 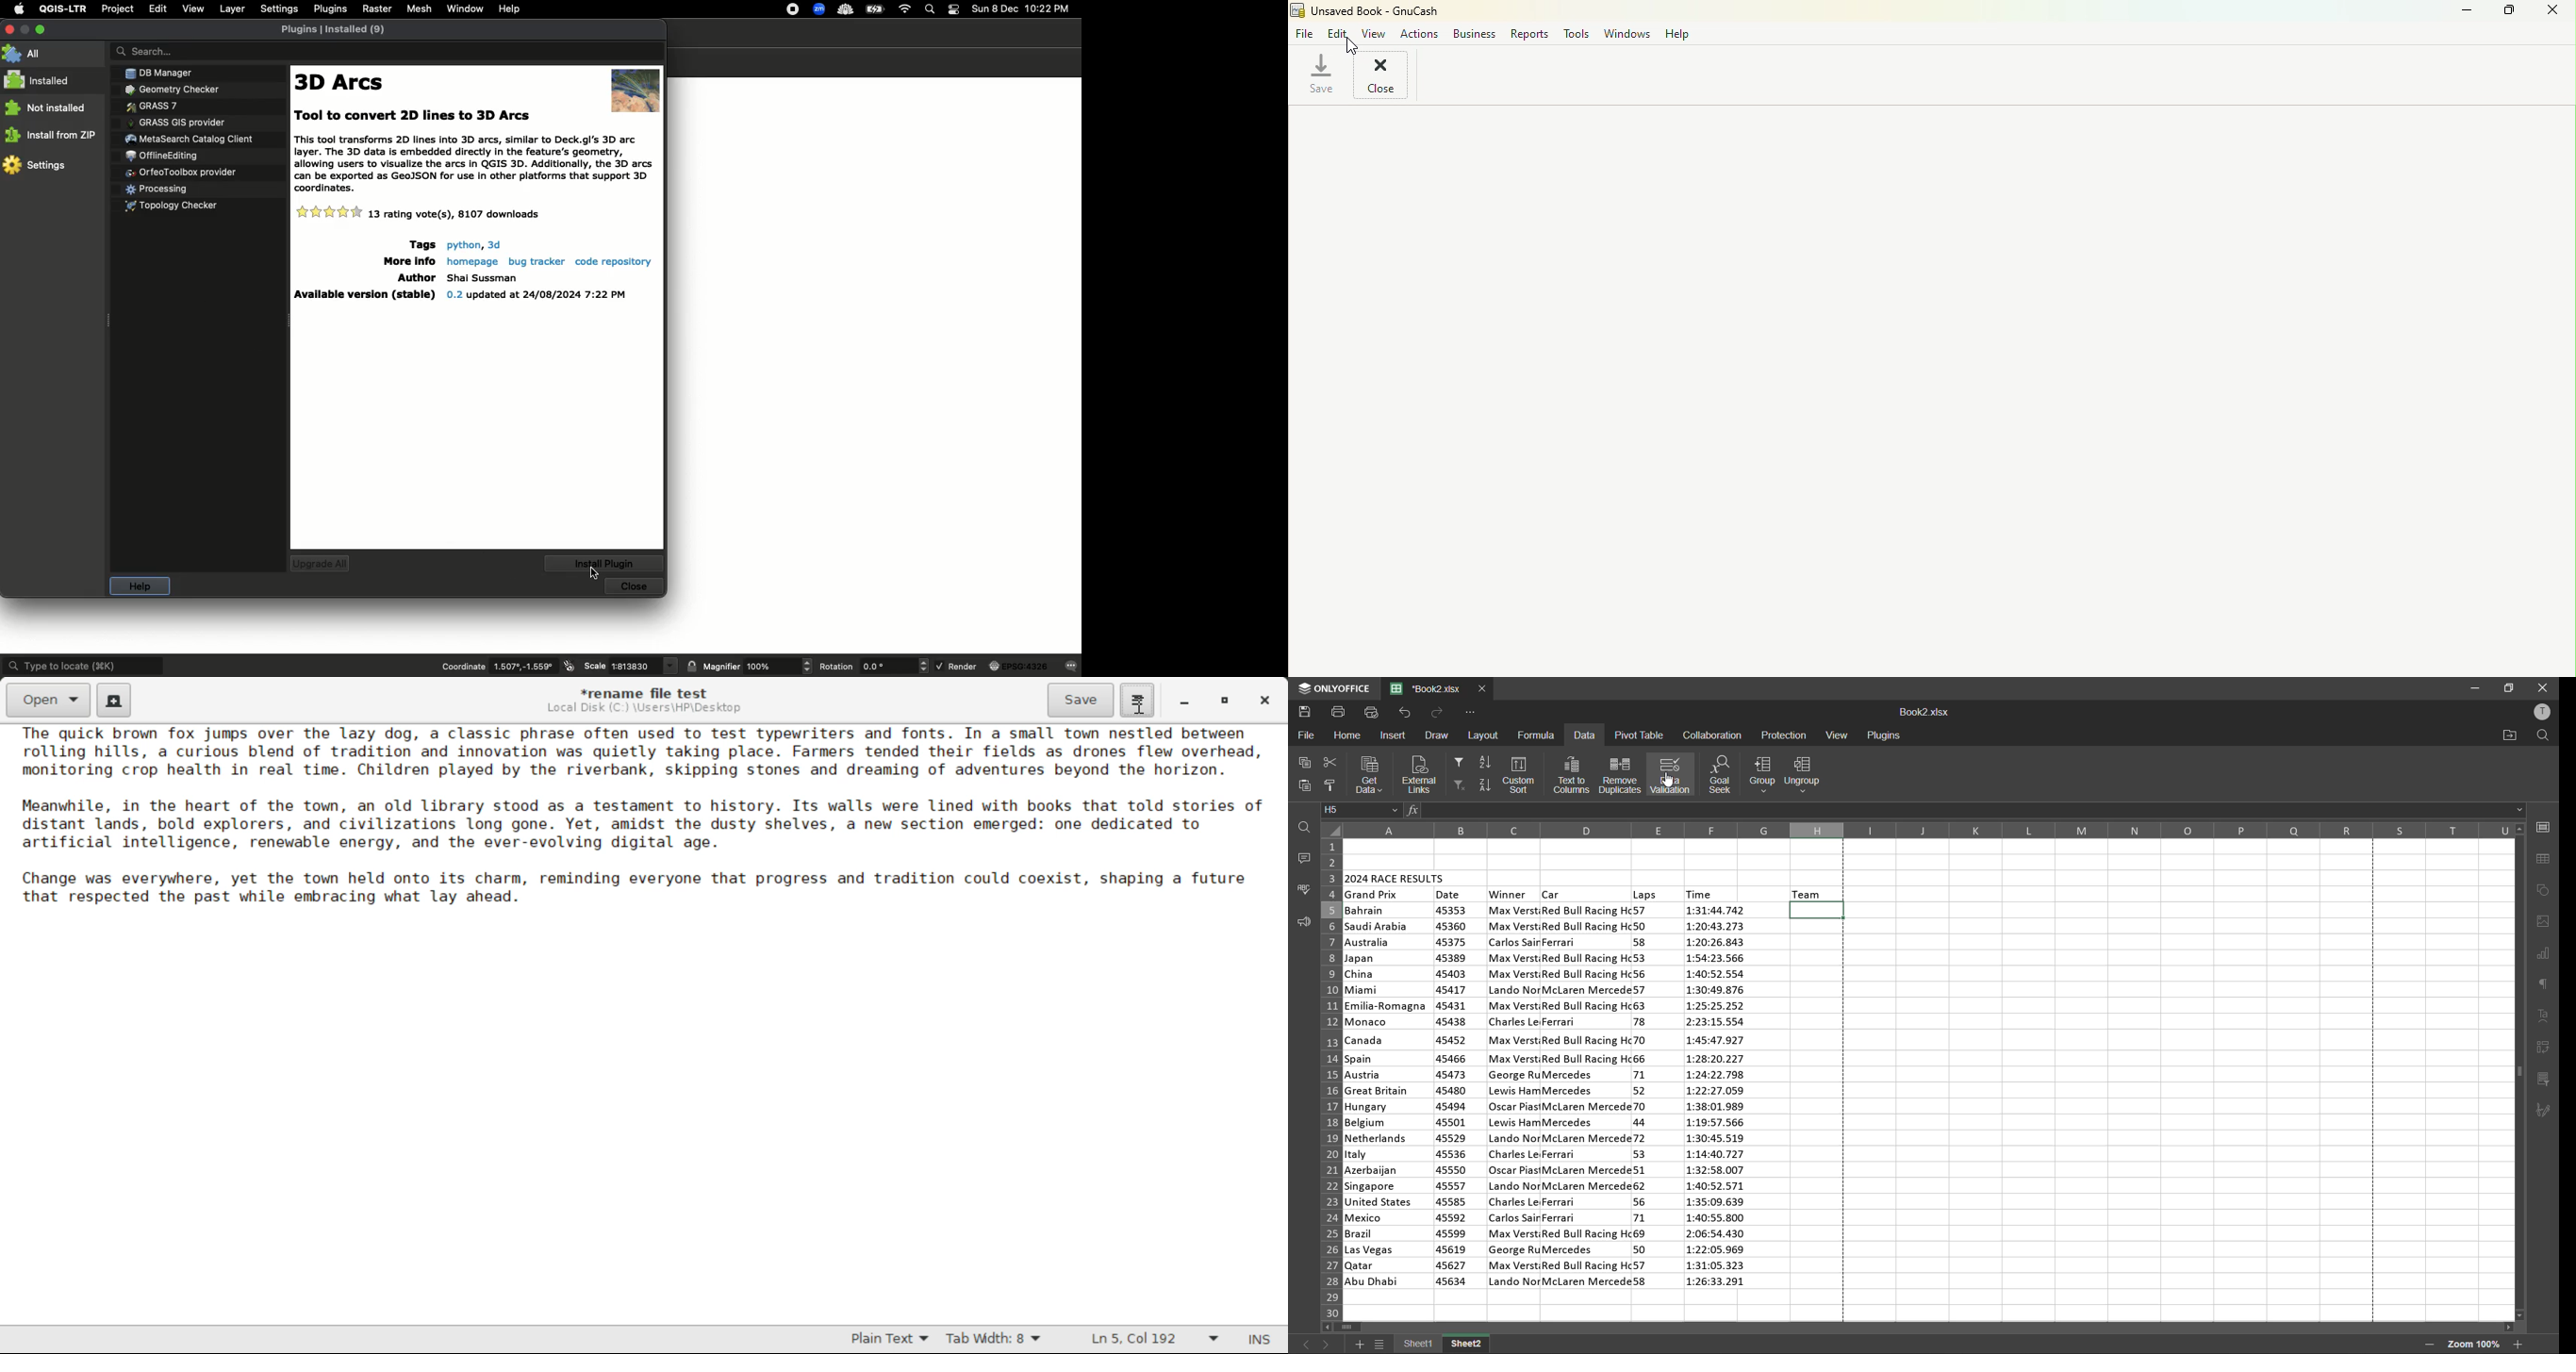 I want to click on cut, so click(x=1328, y=764).